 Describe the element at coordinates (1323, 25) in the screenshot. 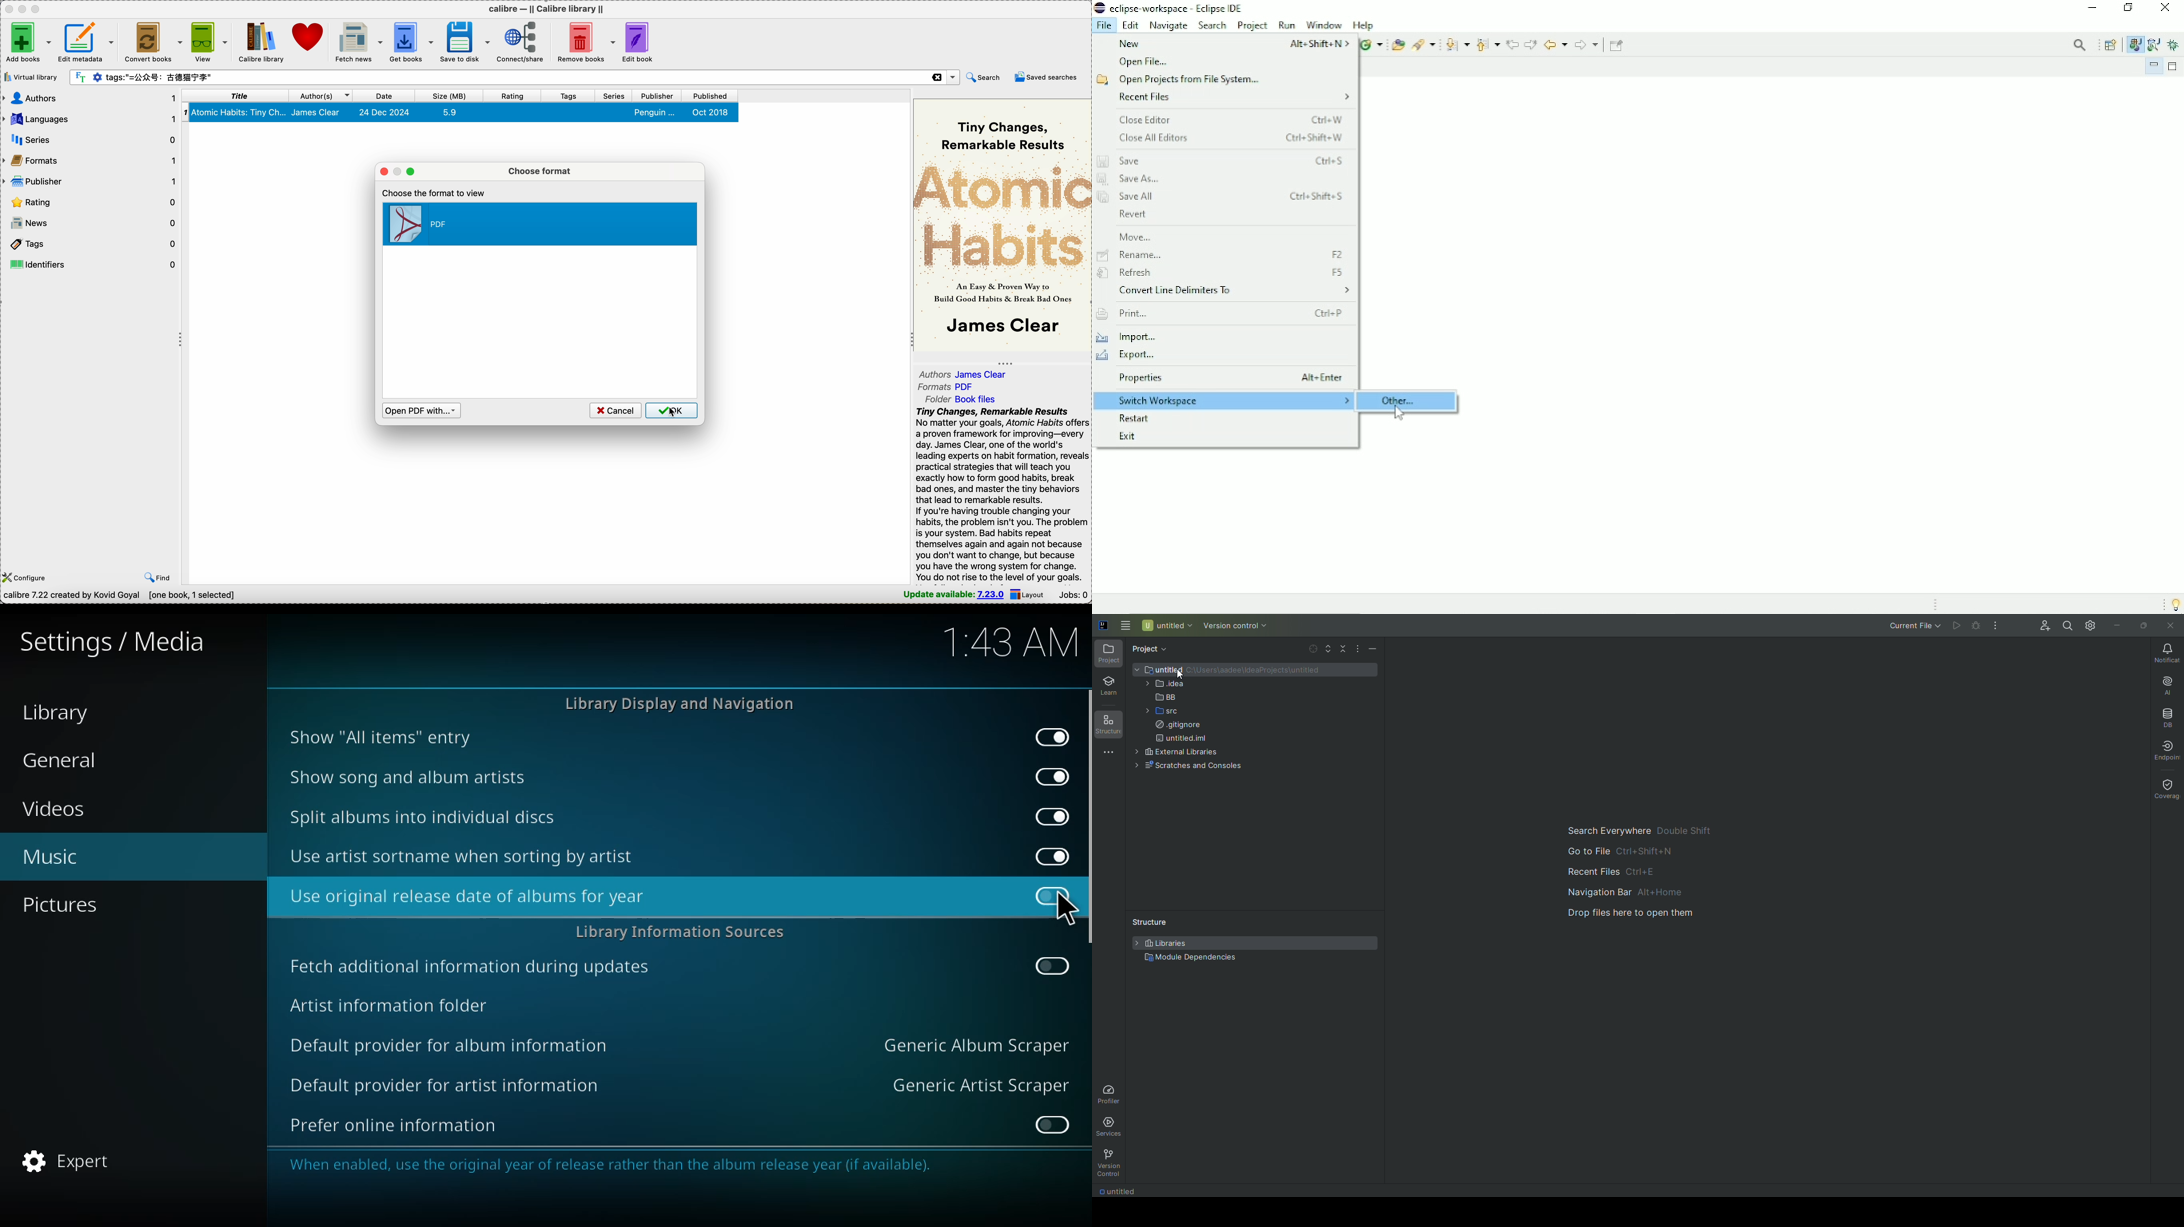

I see `Window` at that location.